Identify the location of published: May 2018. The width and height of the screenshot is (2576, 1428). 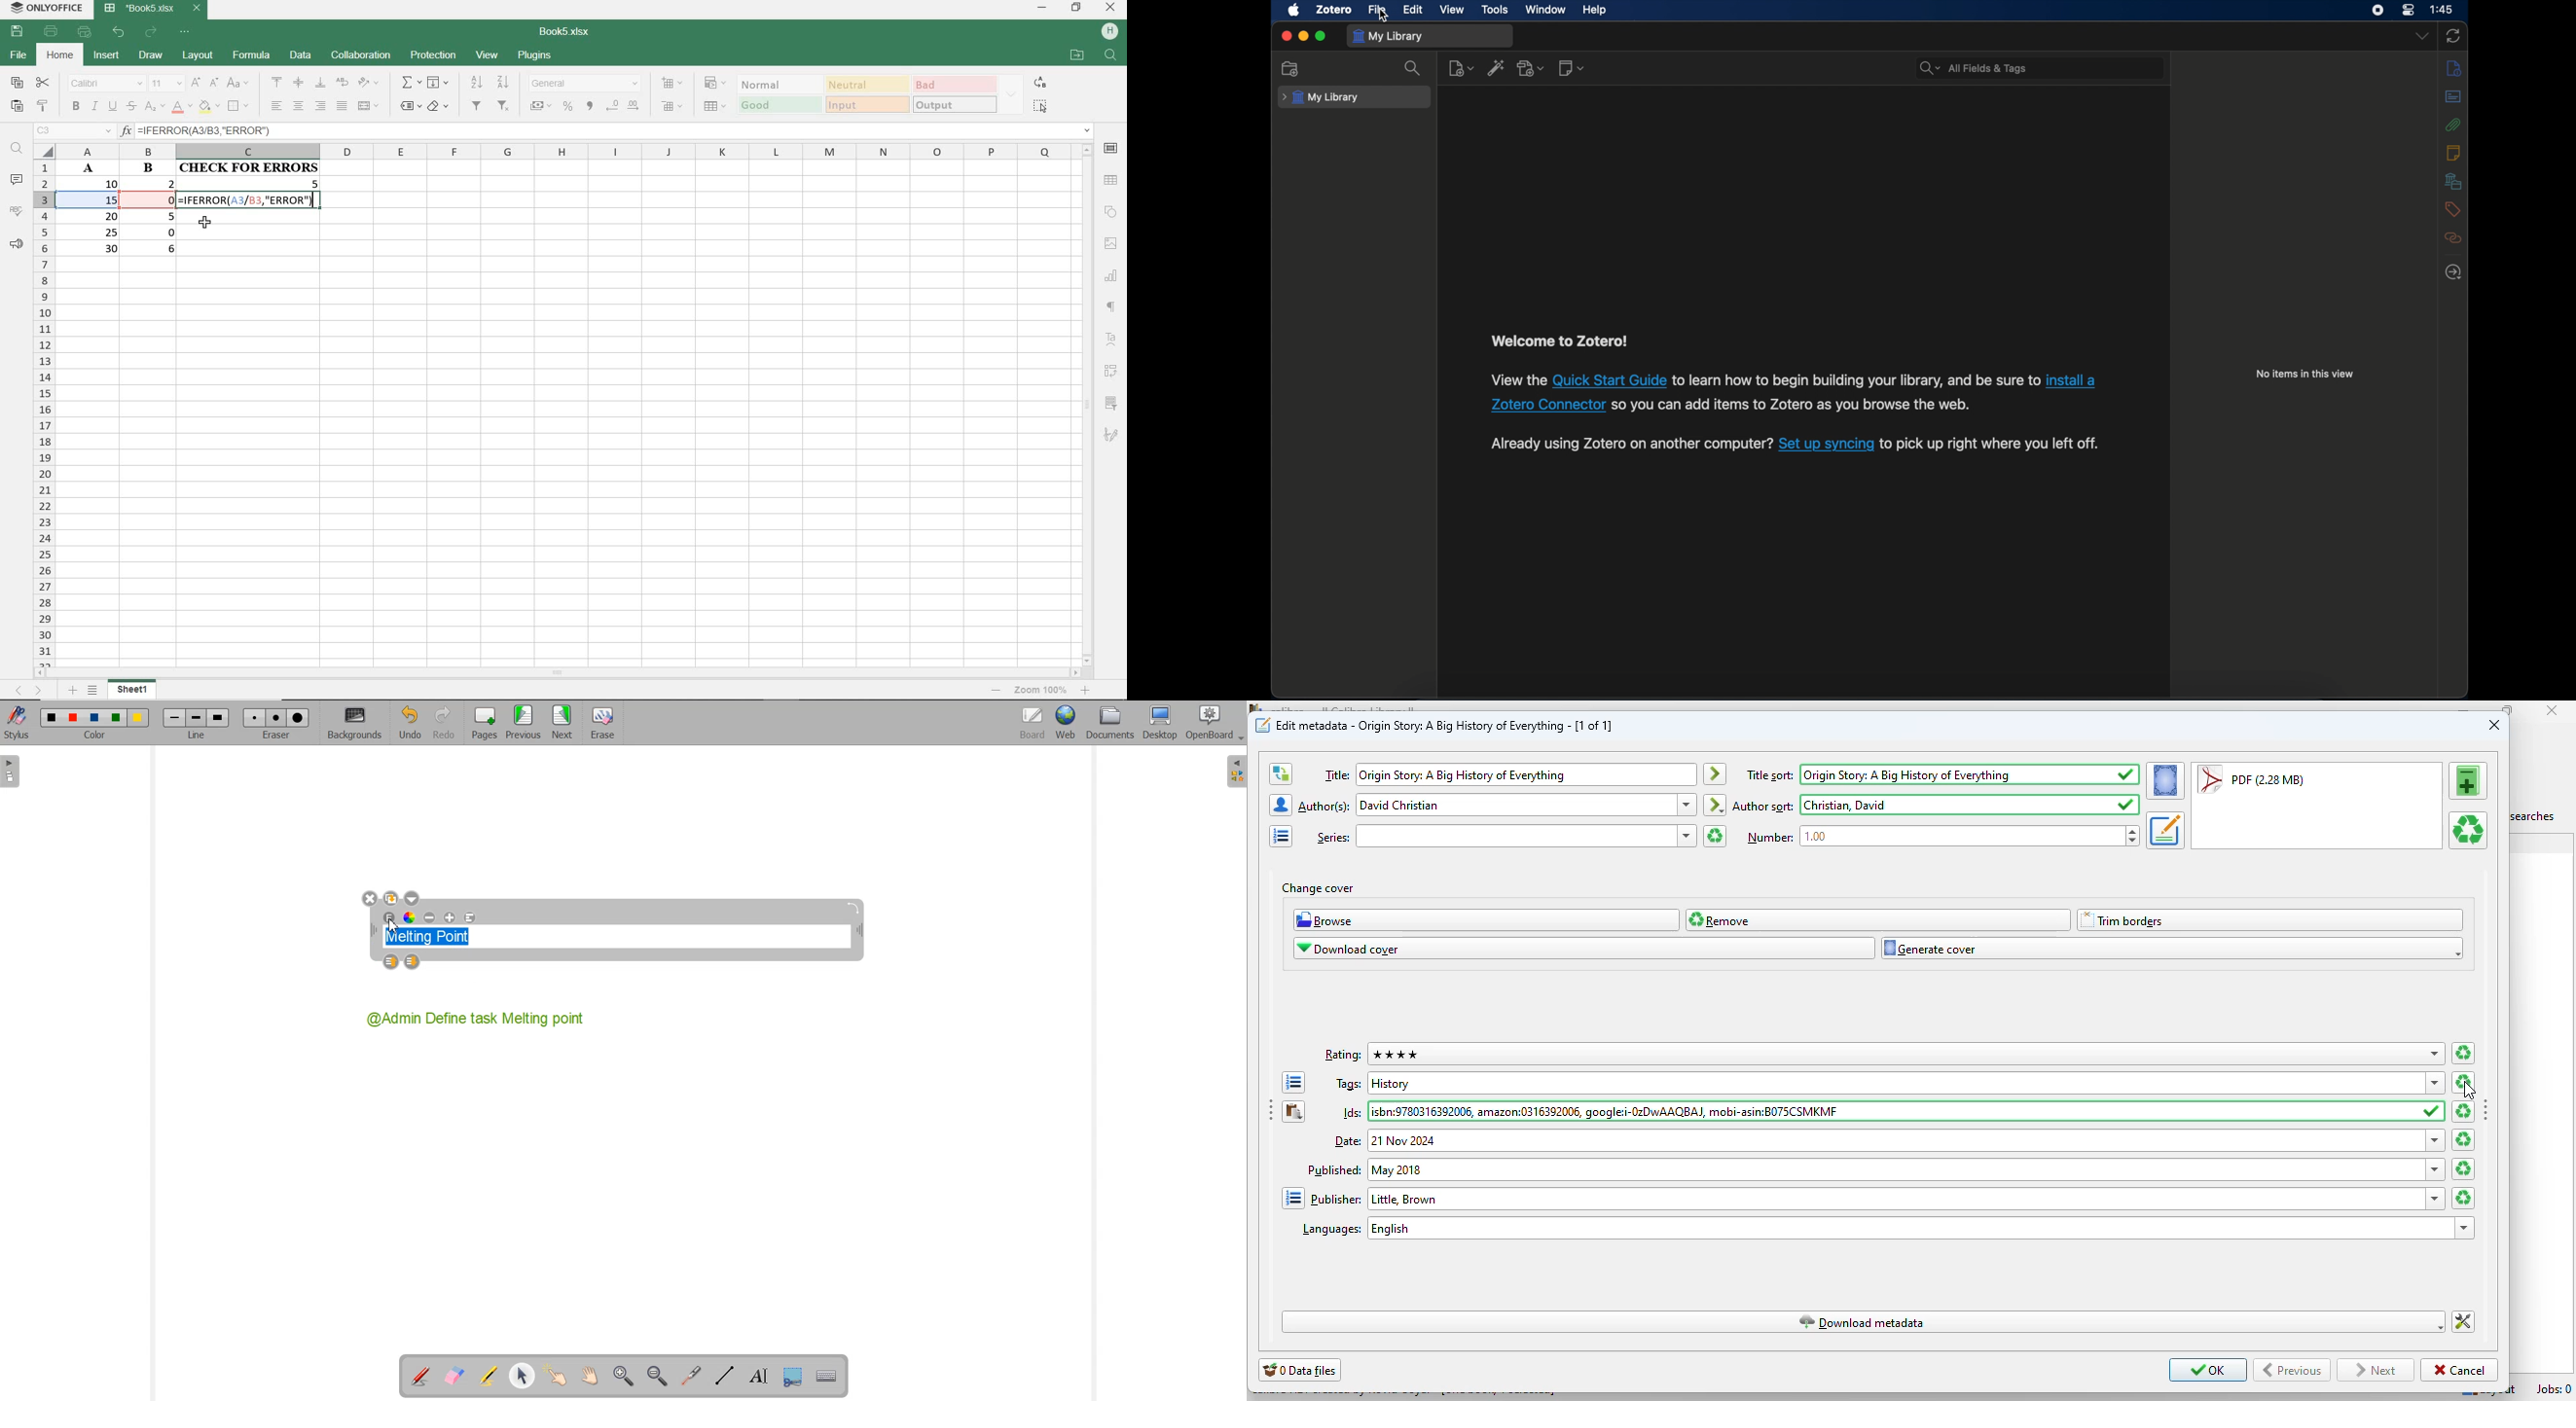
(1896, 1169).